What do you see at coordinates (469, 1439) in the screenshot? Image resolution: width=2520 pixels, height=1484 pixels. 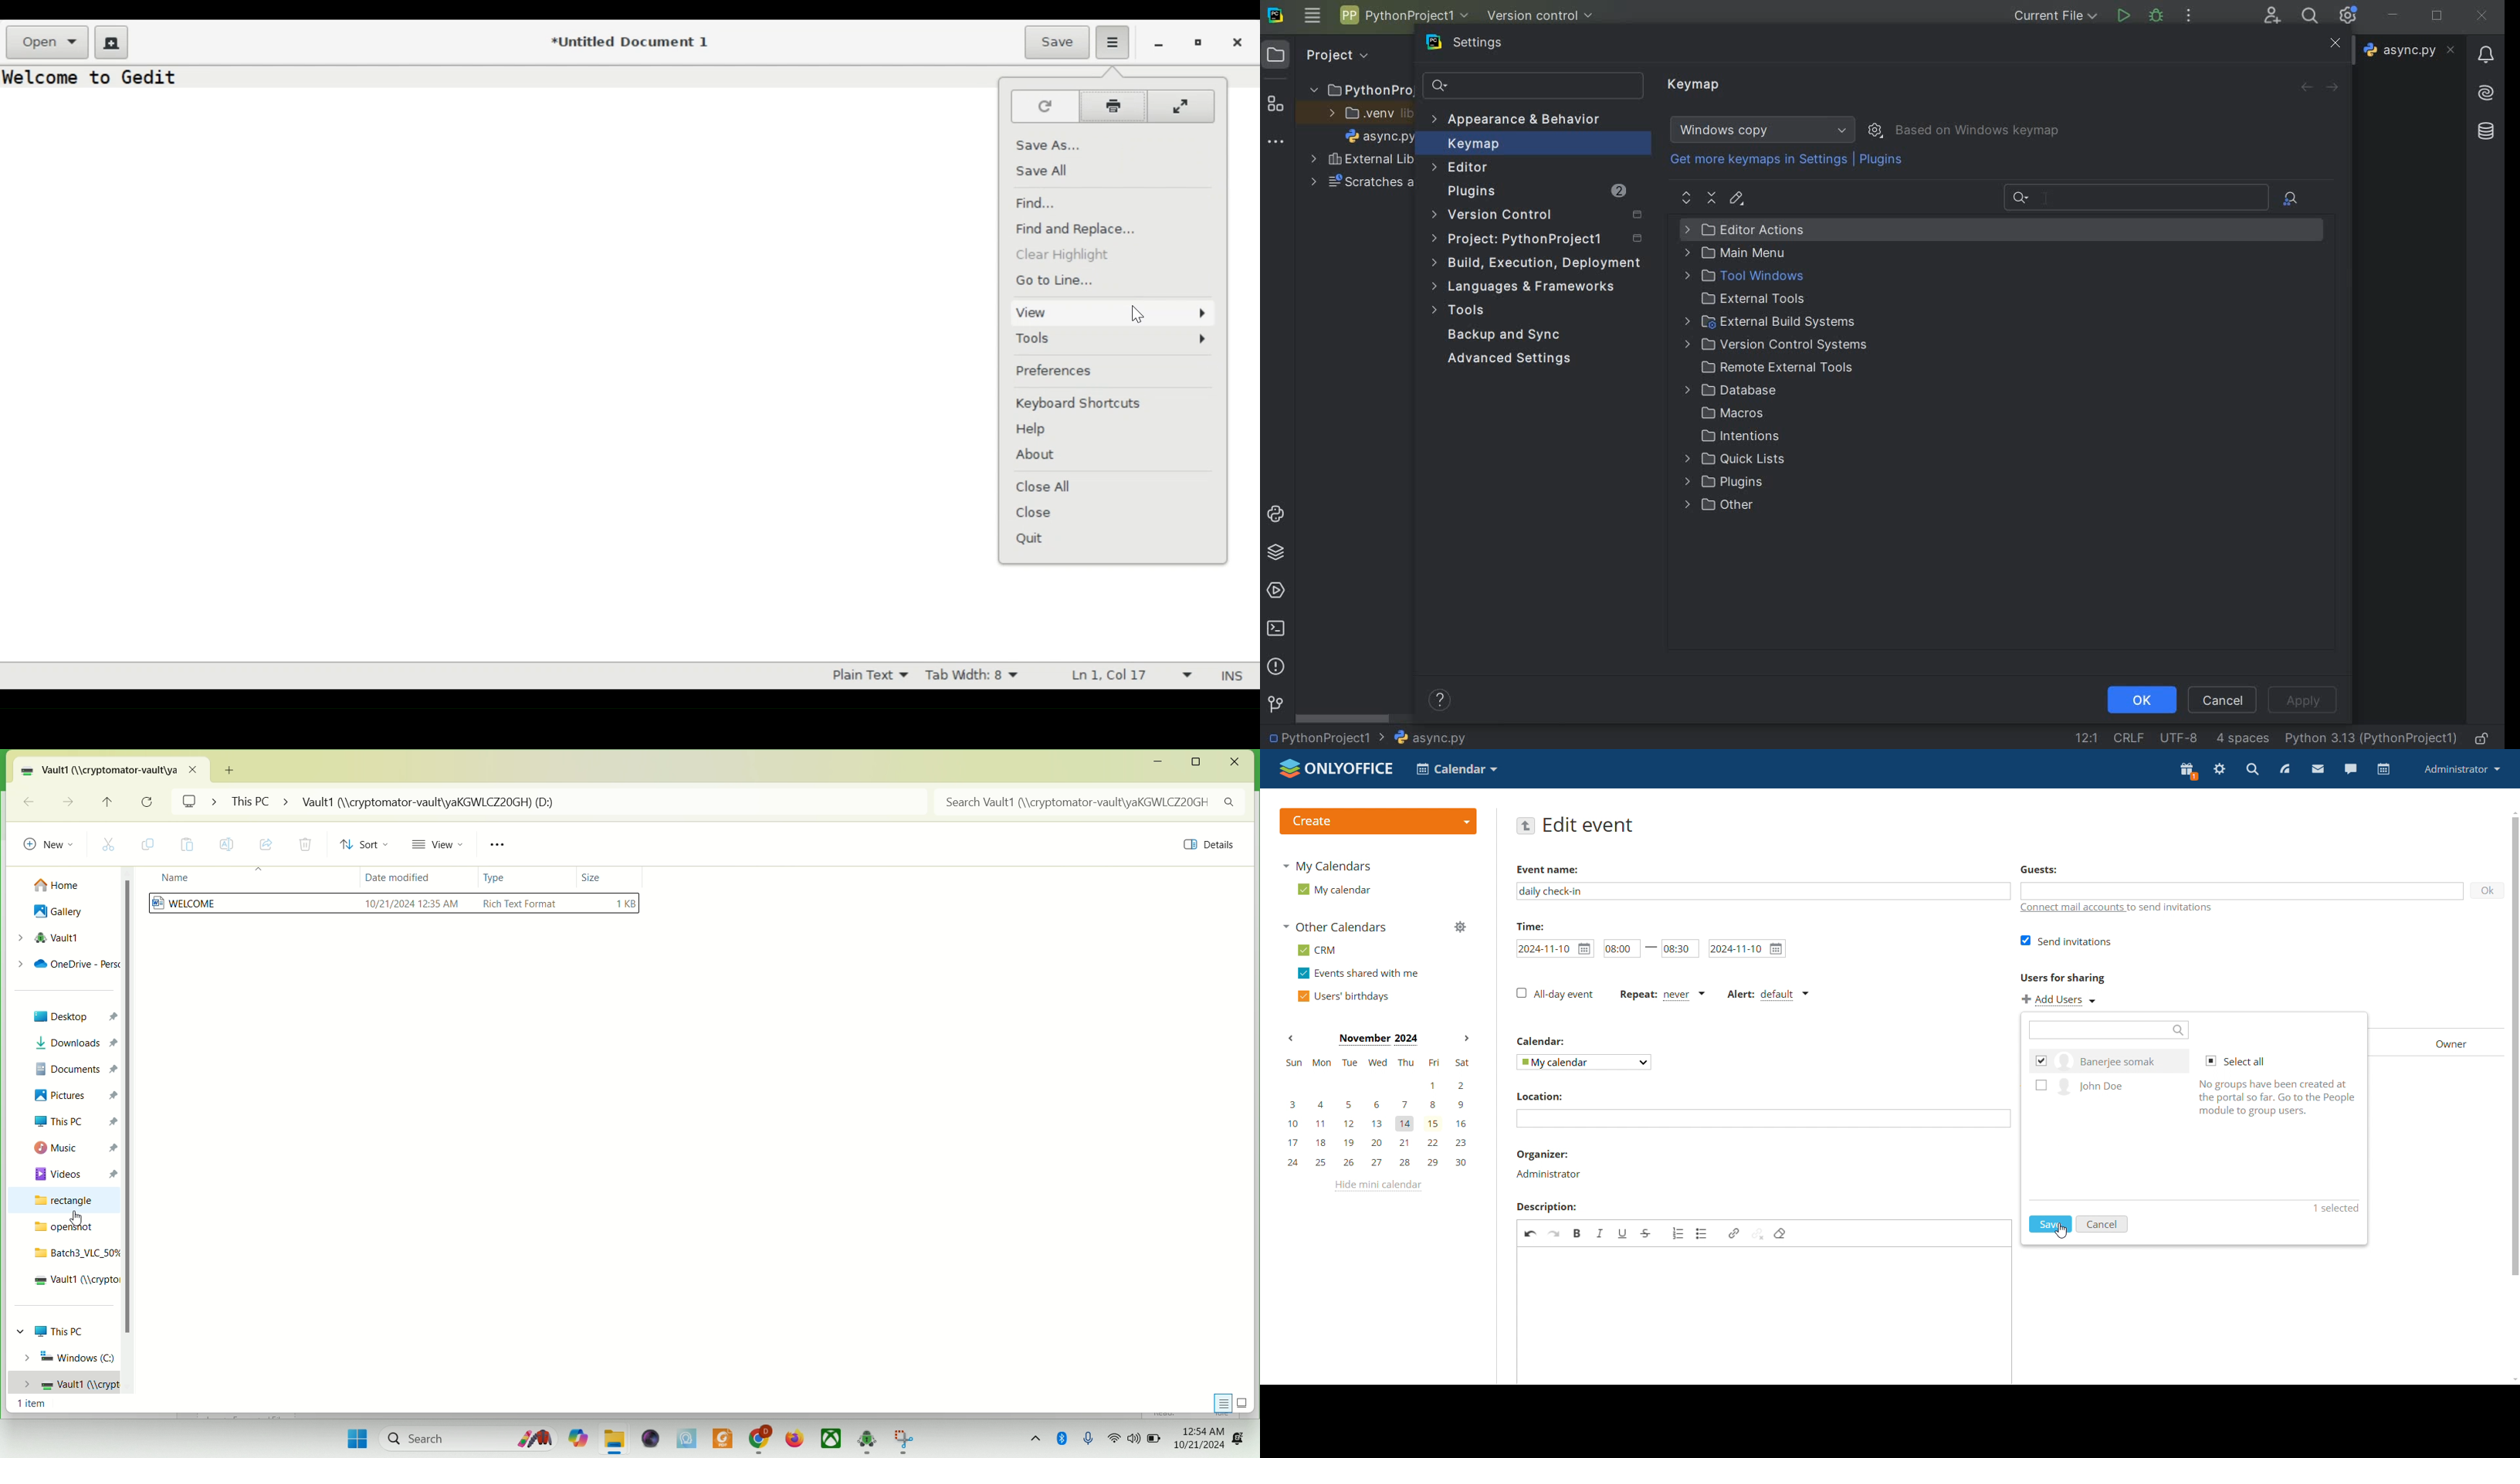 I see `search` at bounding box center [469, 1439].